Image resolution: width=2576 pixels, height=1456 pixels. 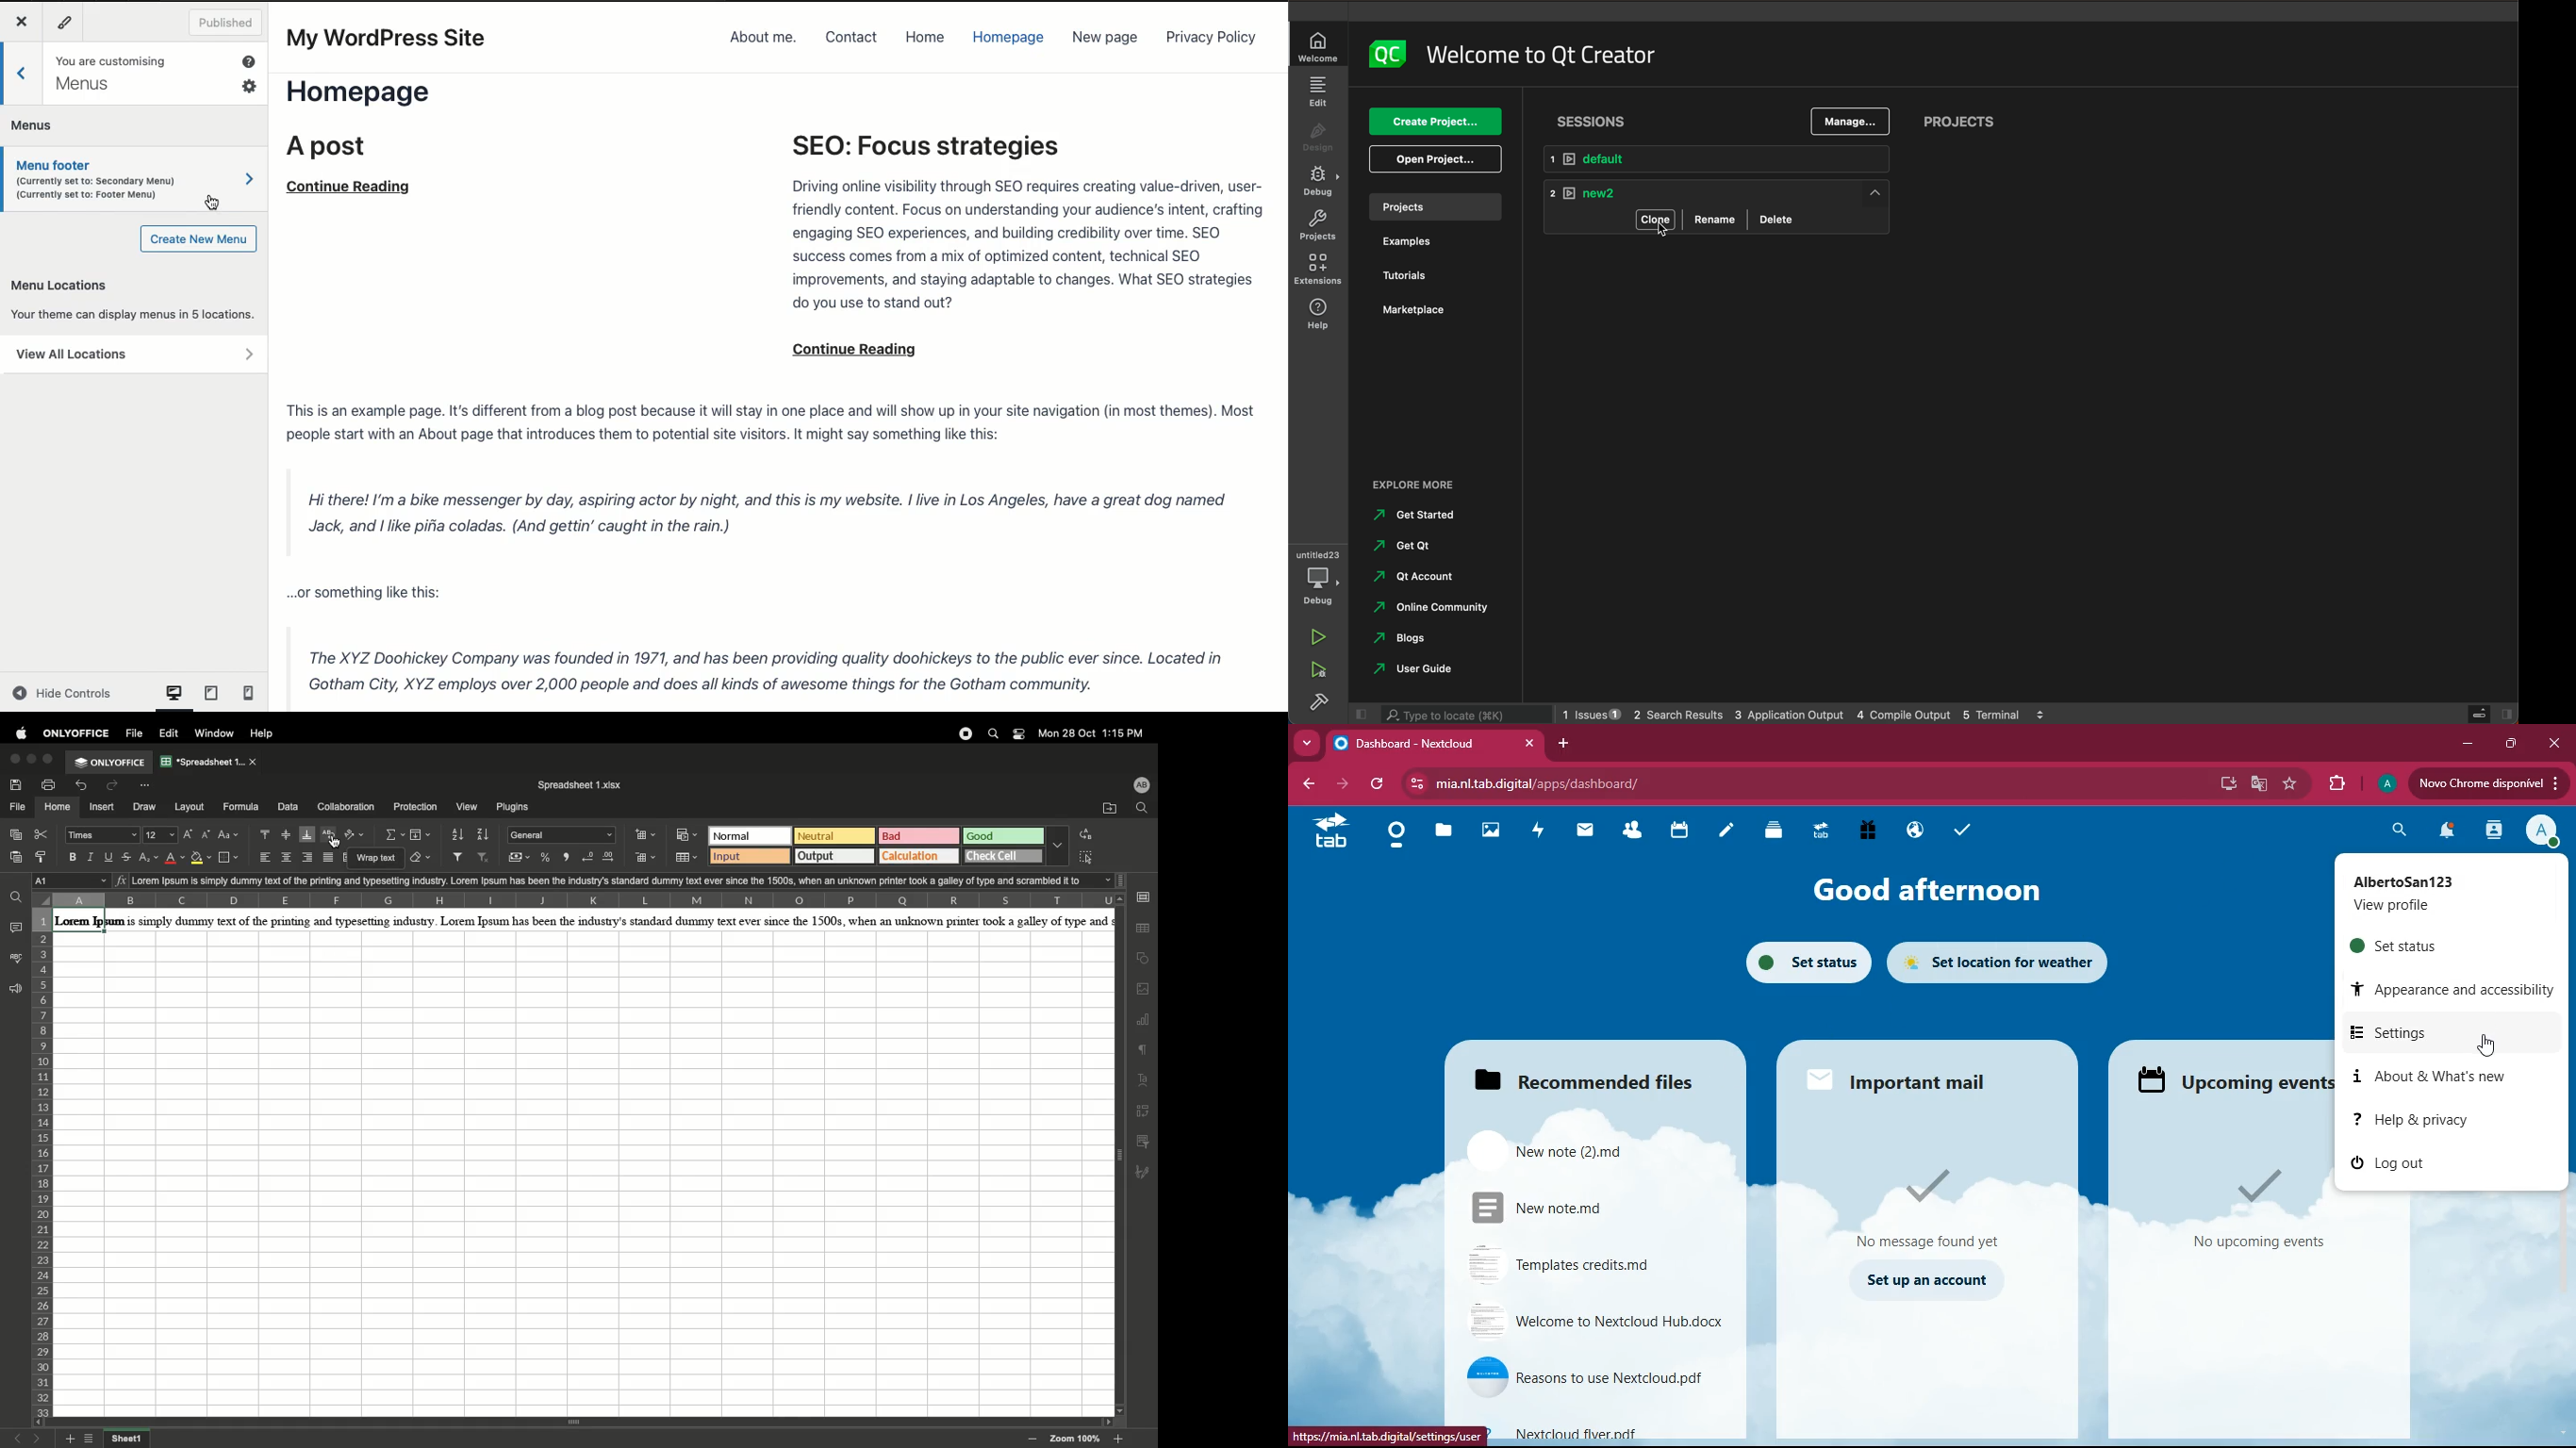 What do you see at coordinates (1377, 784) in the screenshot?
I see `refresh` at bounding box center [1377, 784].